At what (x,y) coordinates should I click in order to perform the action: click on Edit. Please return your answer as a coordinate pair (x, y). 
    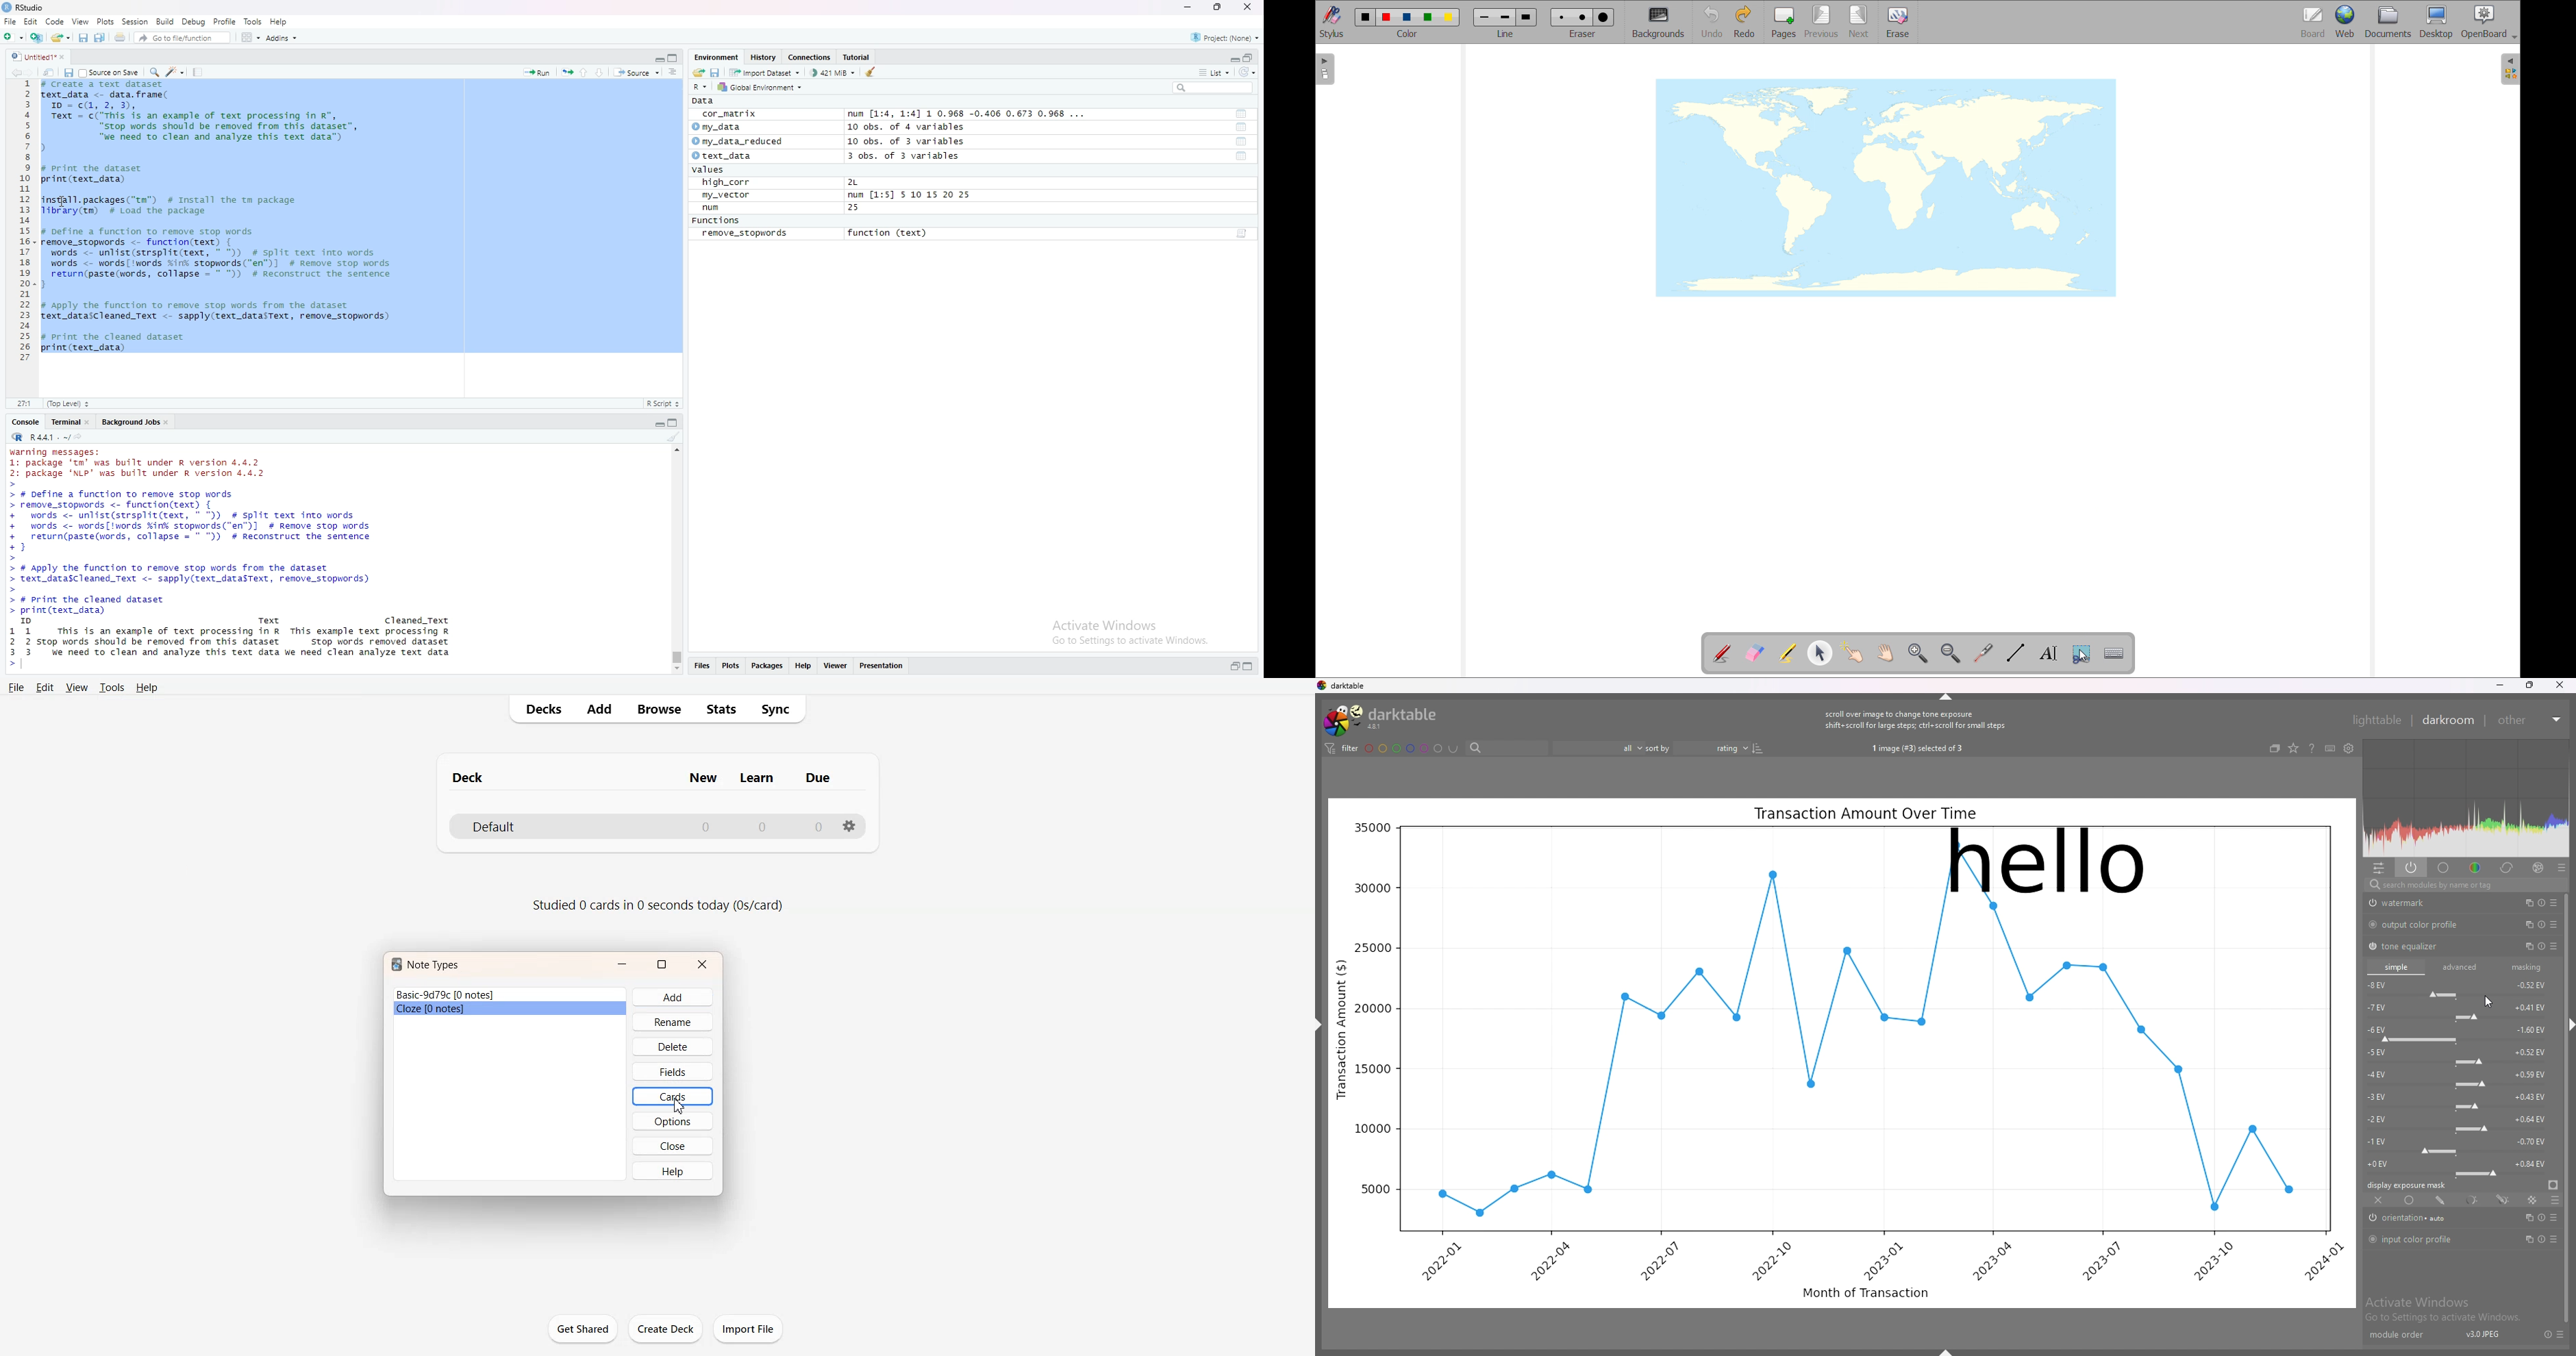
    Looking at the image, I should click on (44, 687).